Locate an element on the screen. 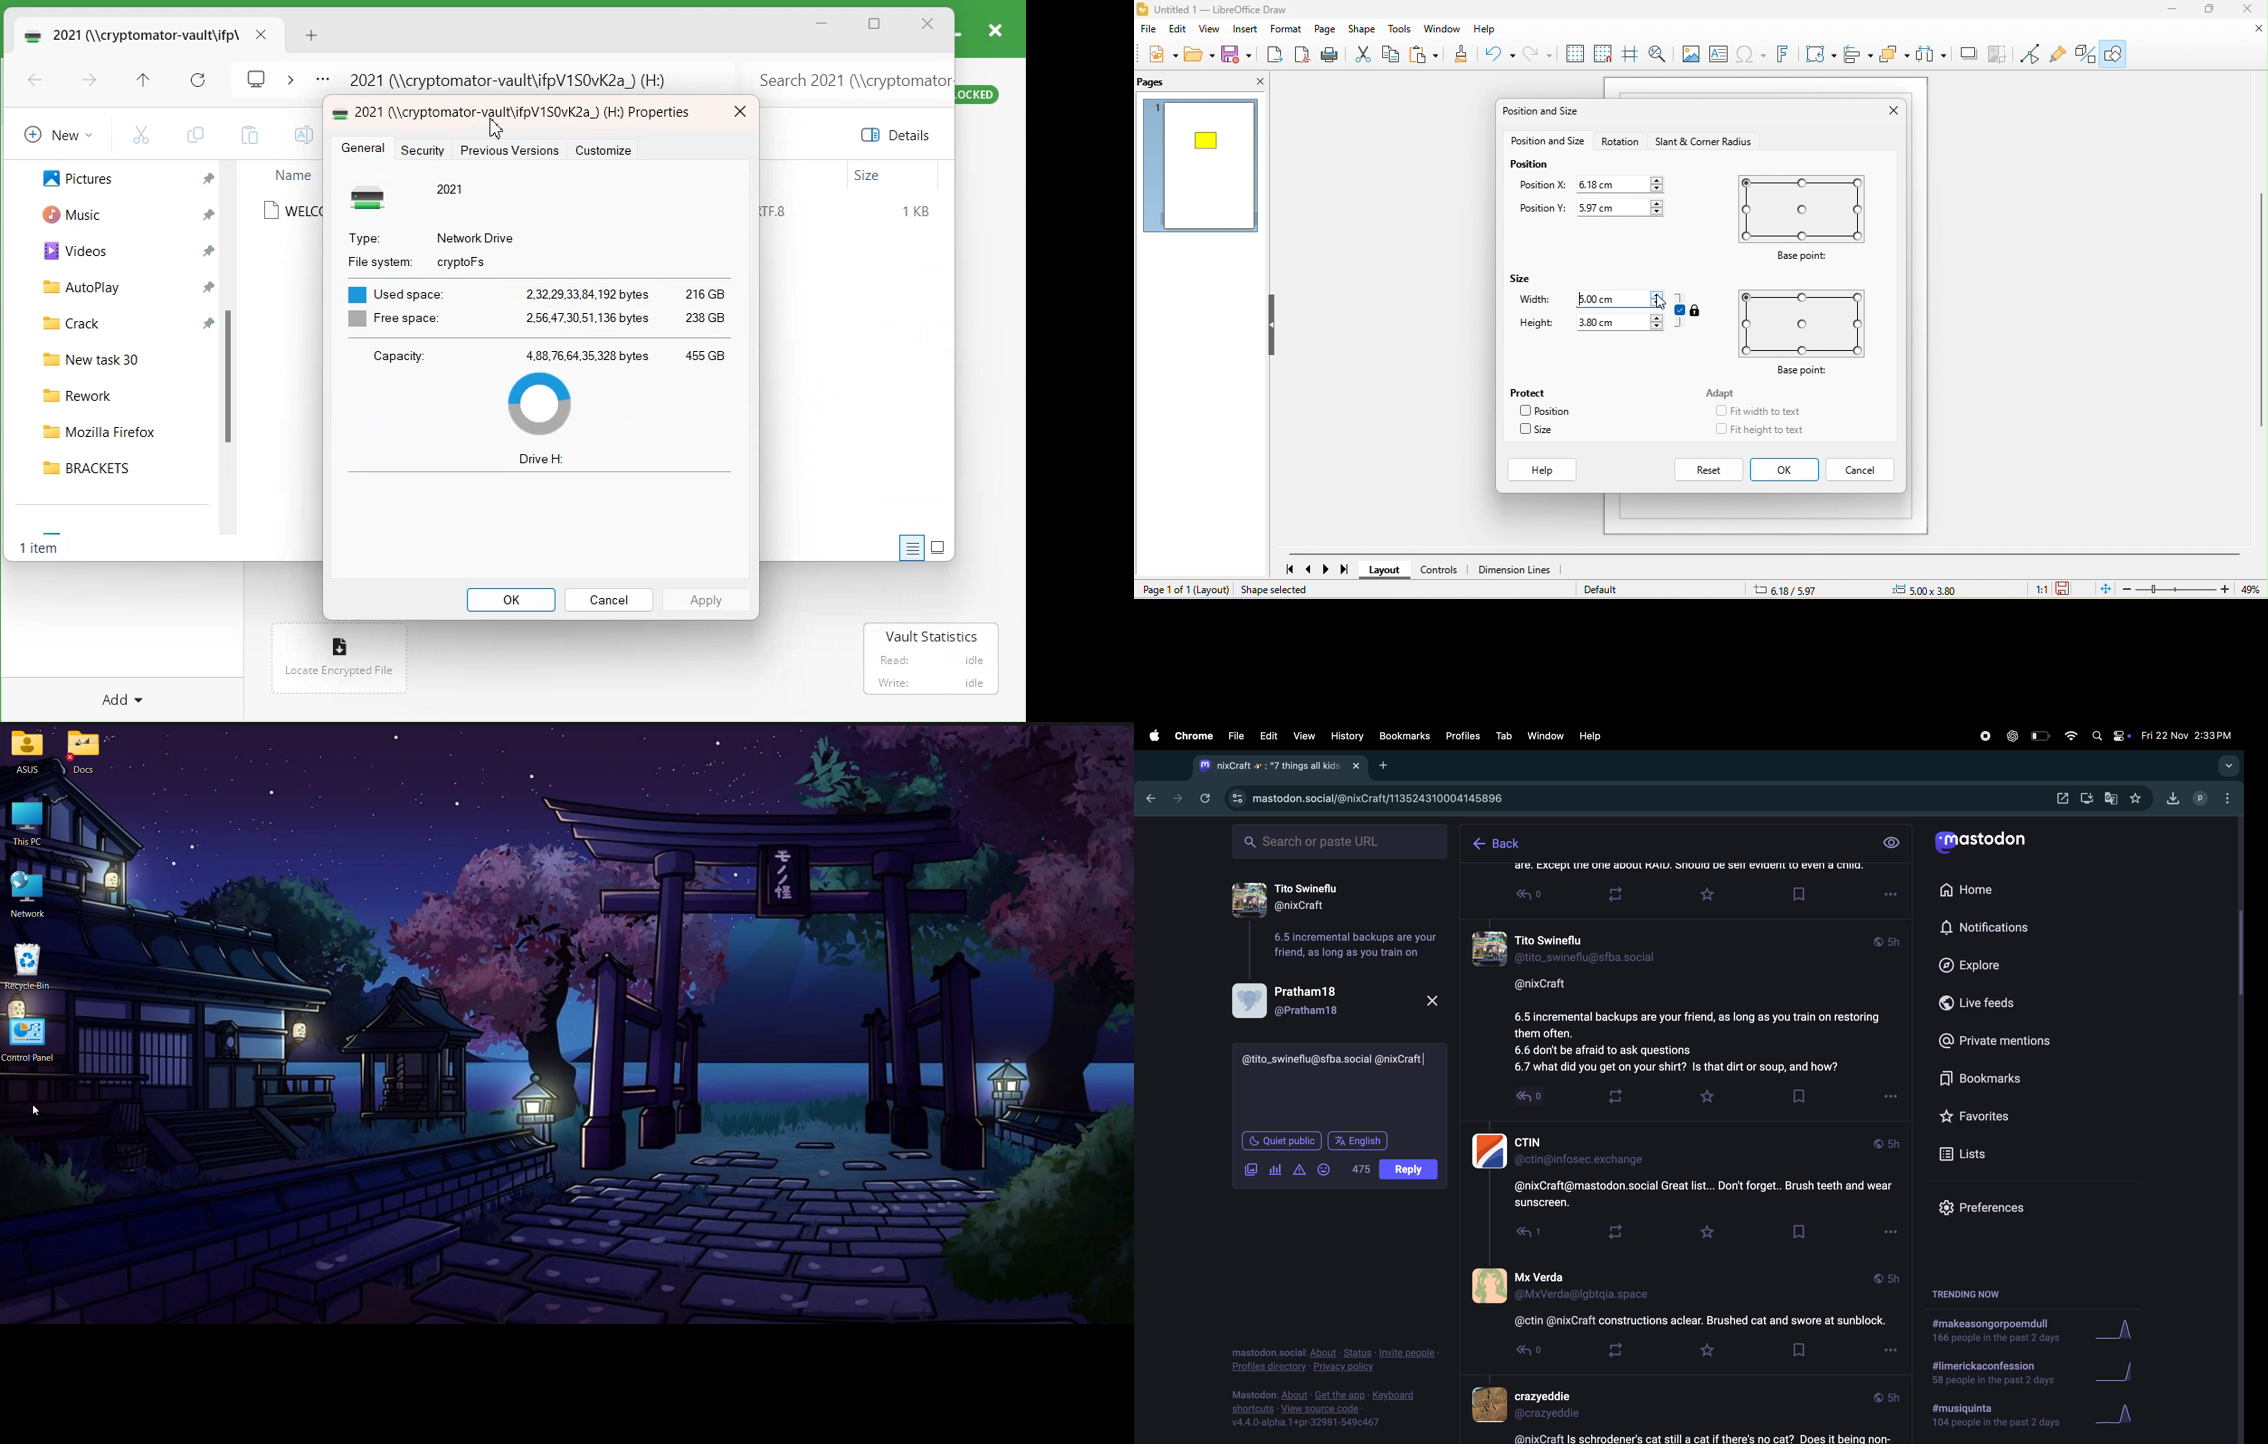 The width and height of the screenshot is (2268, 1456). Read is located at coordinates (1518, 1235).